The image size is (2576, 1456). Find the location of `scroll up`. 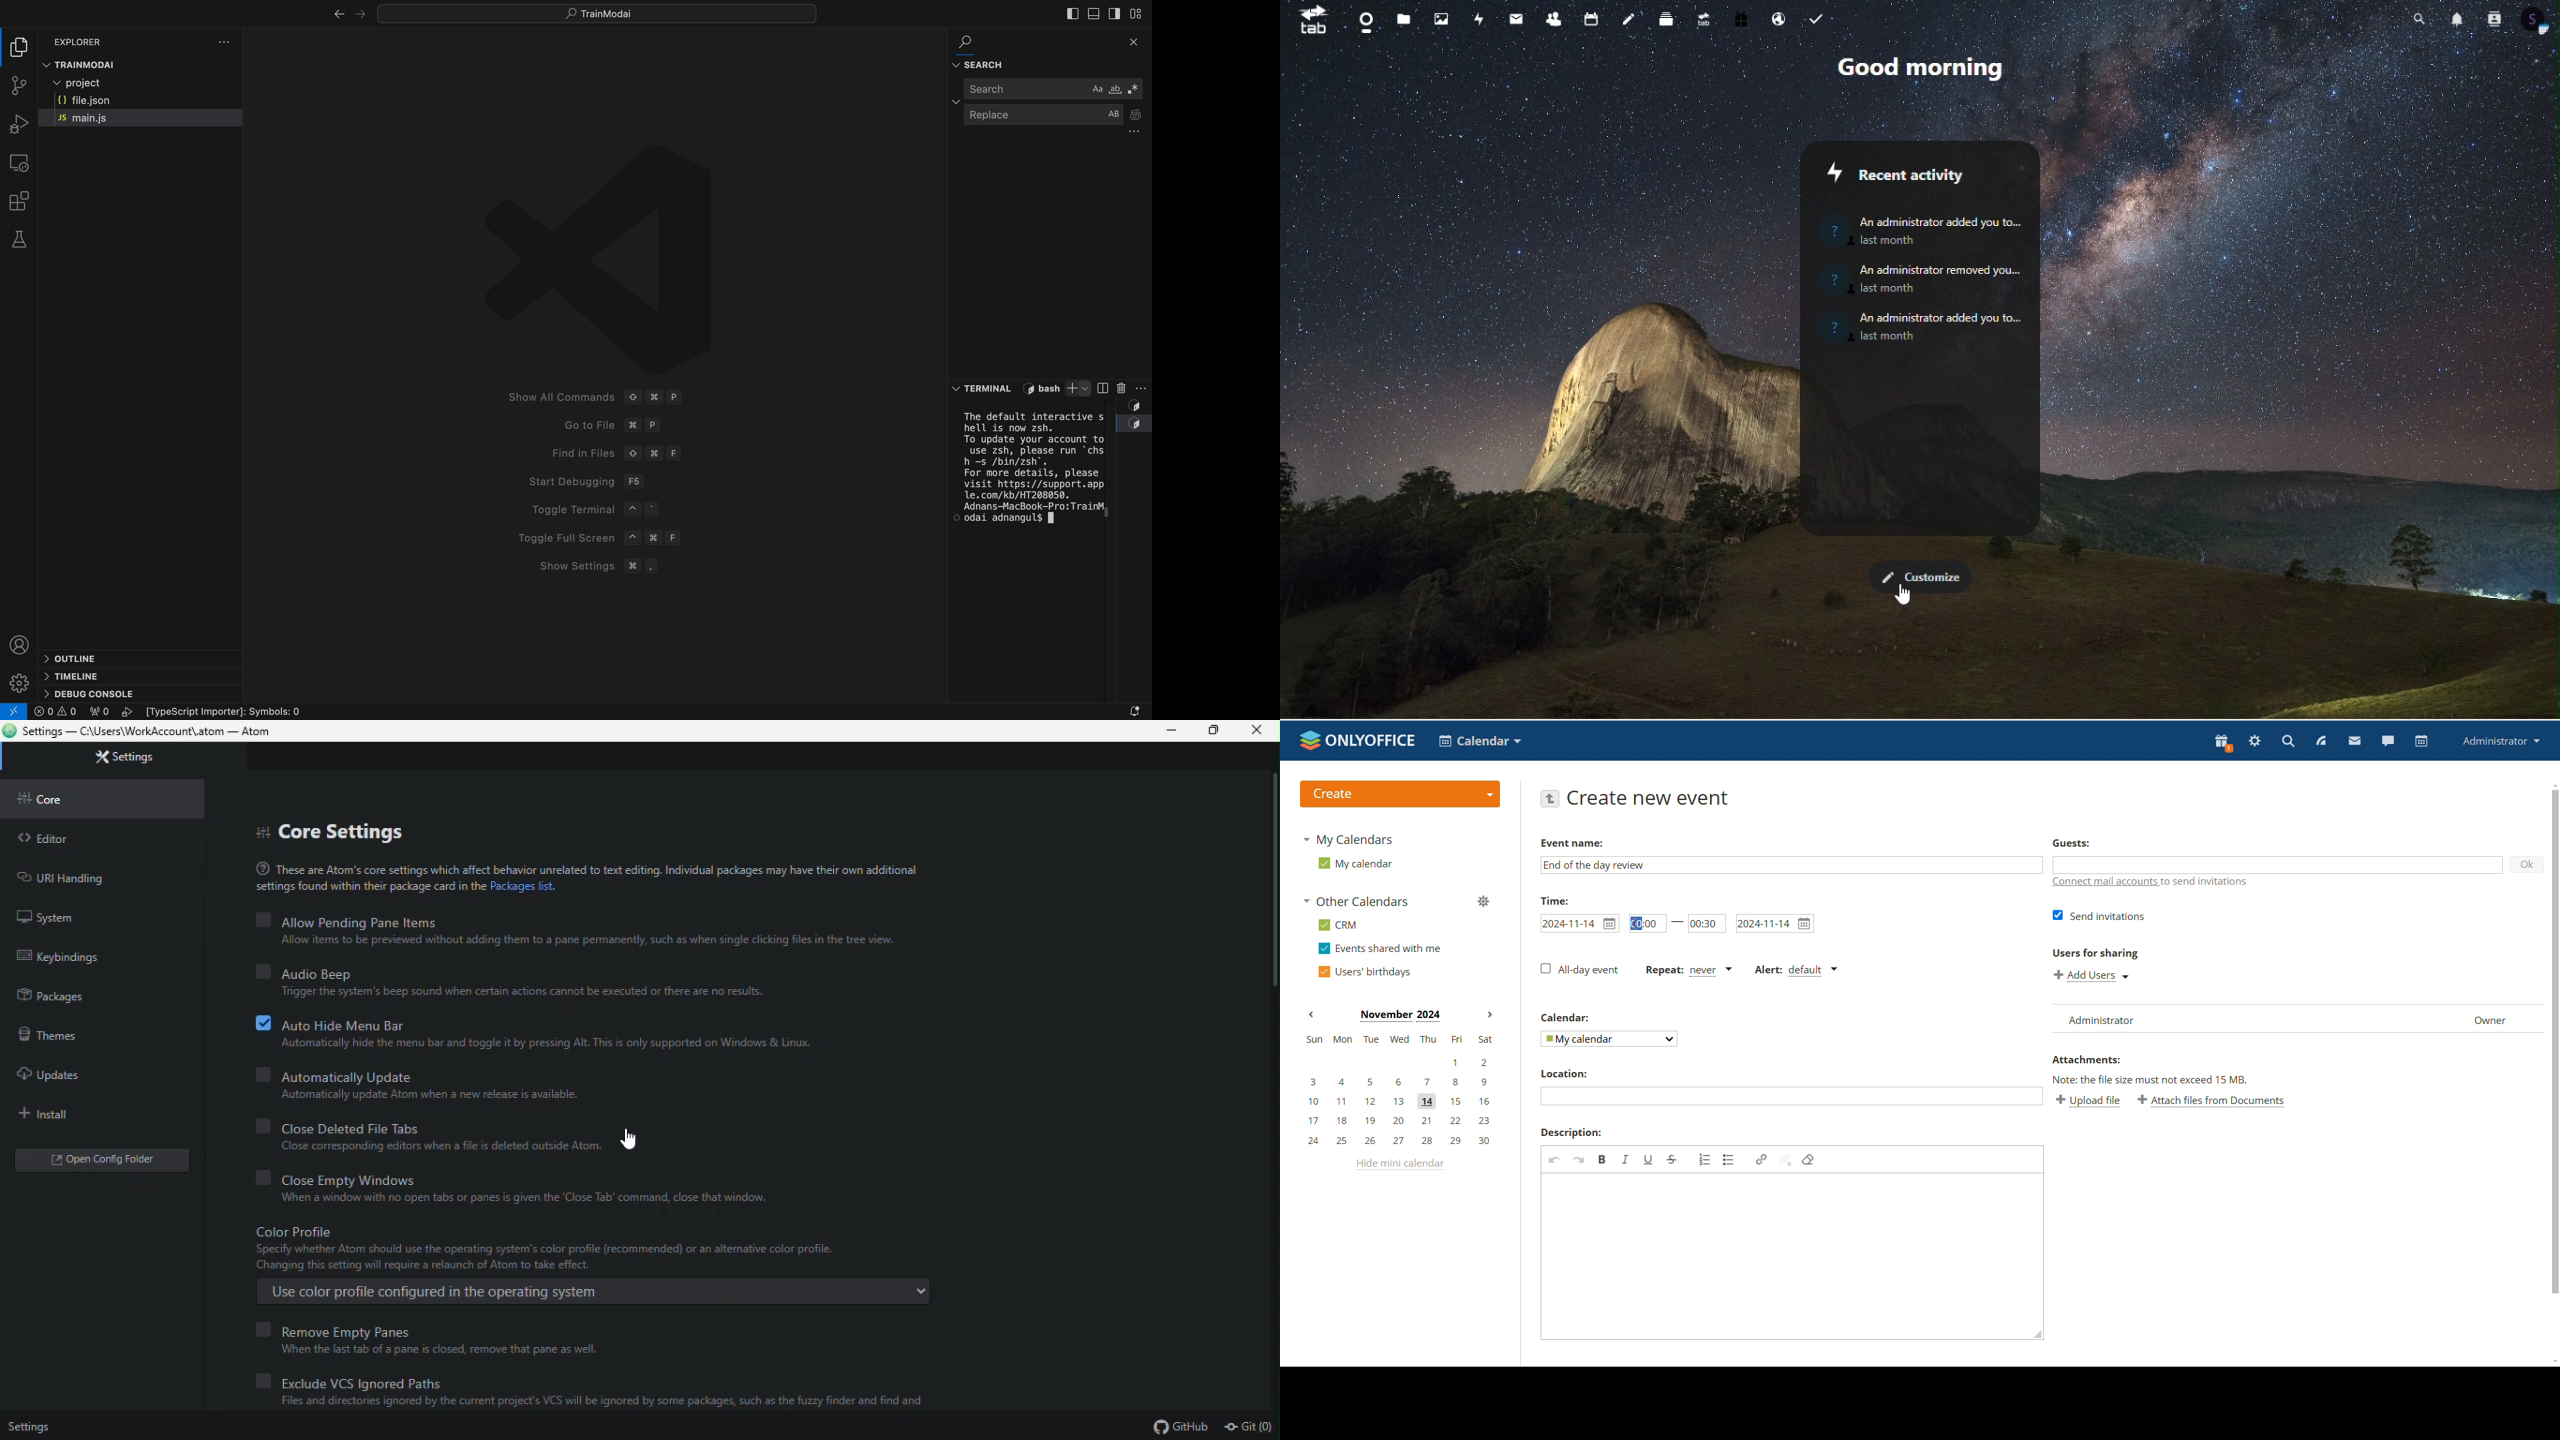

scroll up is located at coordinates (2552, 784).